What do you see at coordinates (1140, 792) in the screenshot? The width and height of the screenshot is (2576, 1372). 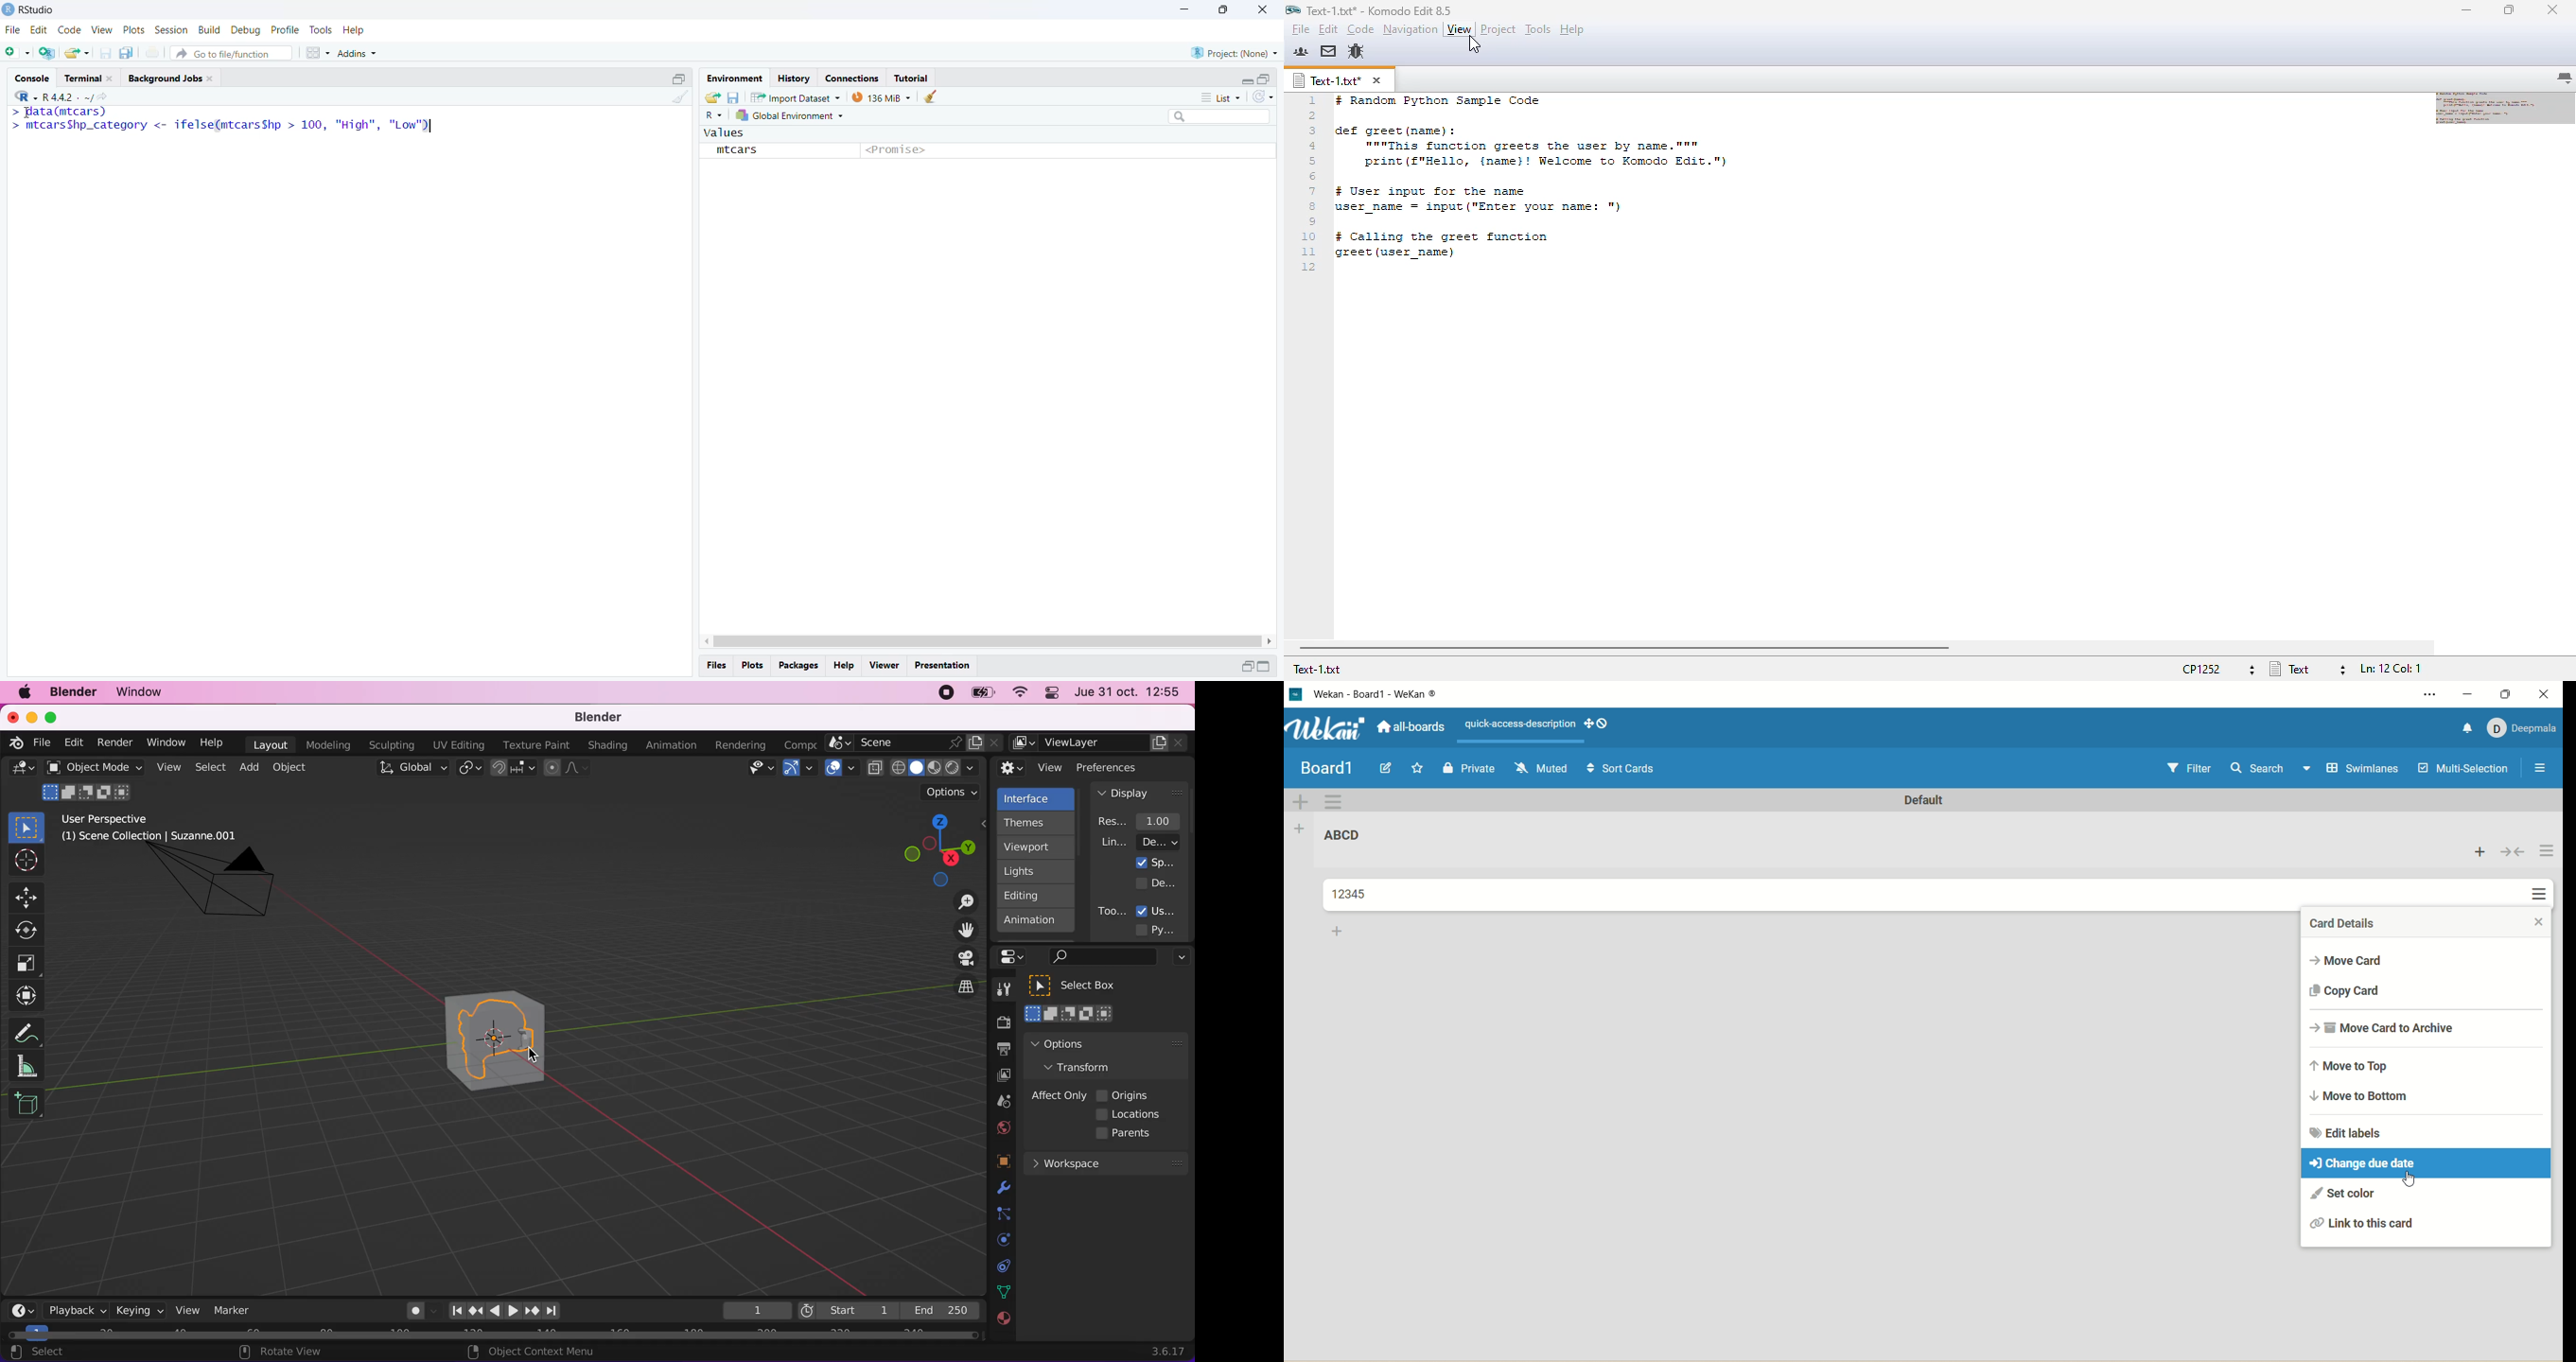 I see `display panel` at bounding box center [1140, 792].